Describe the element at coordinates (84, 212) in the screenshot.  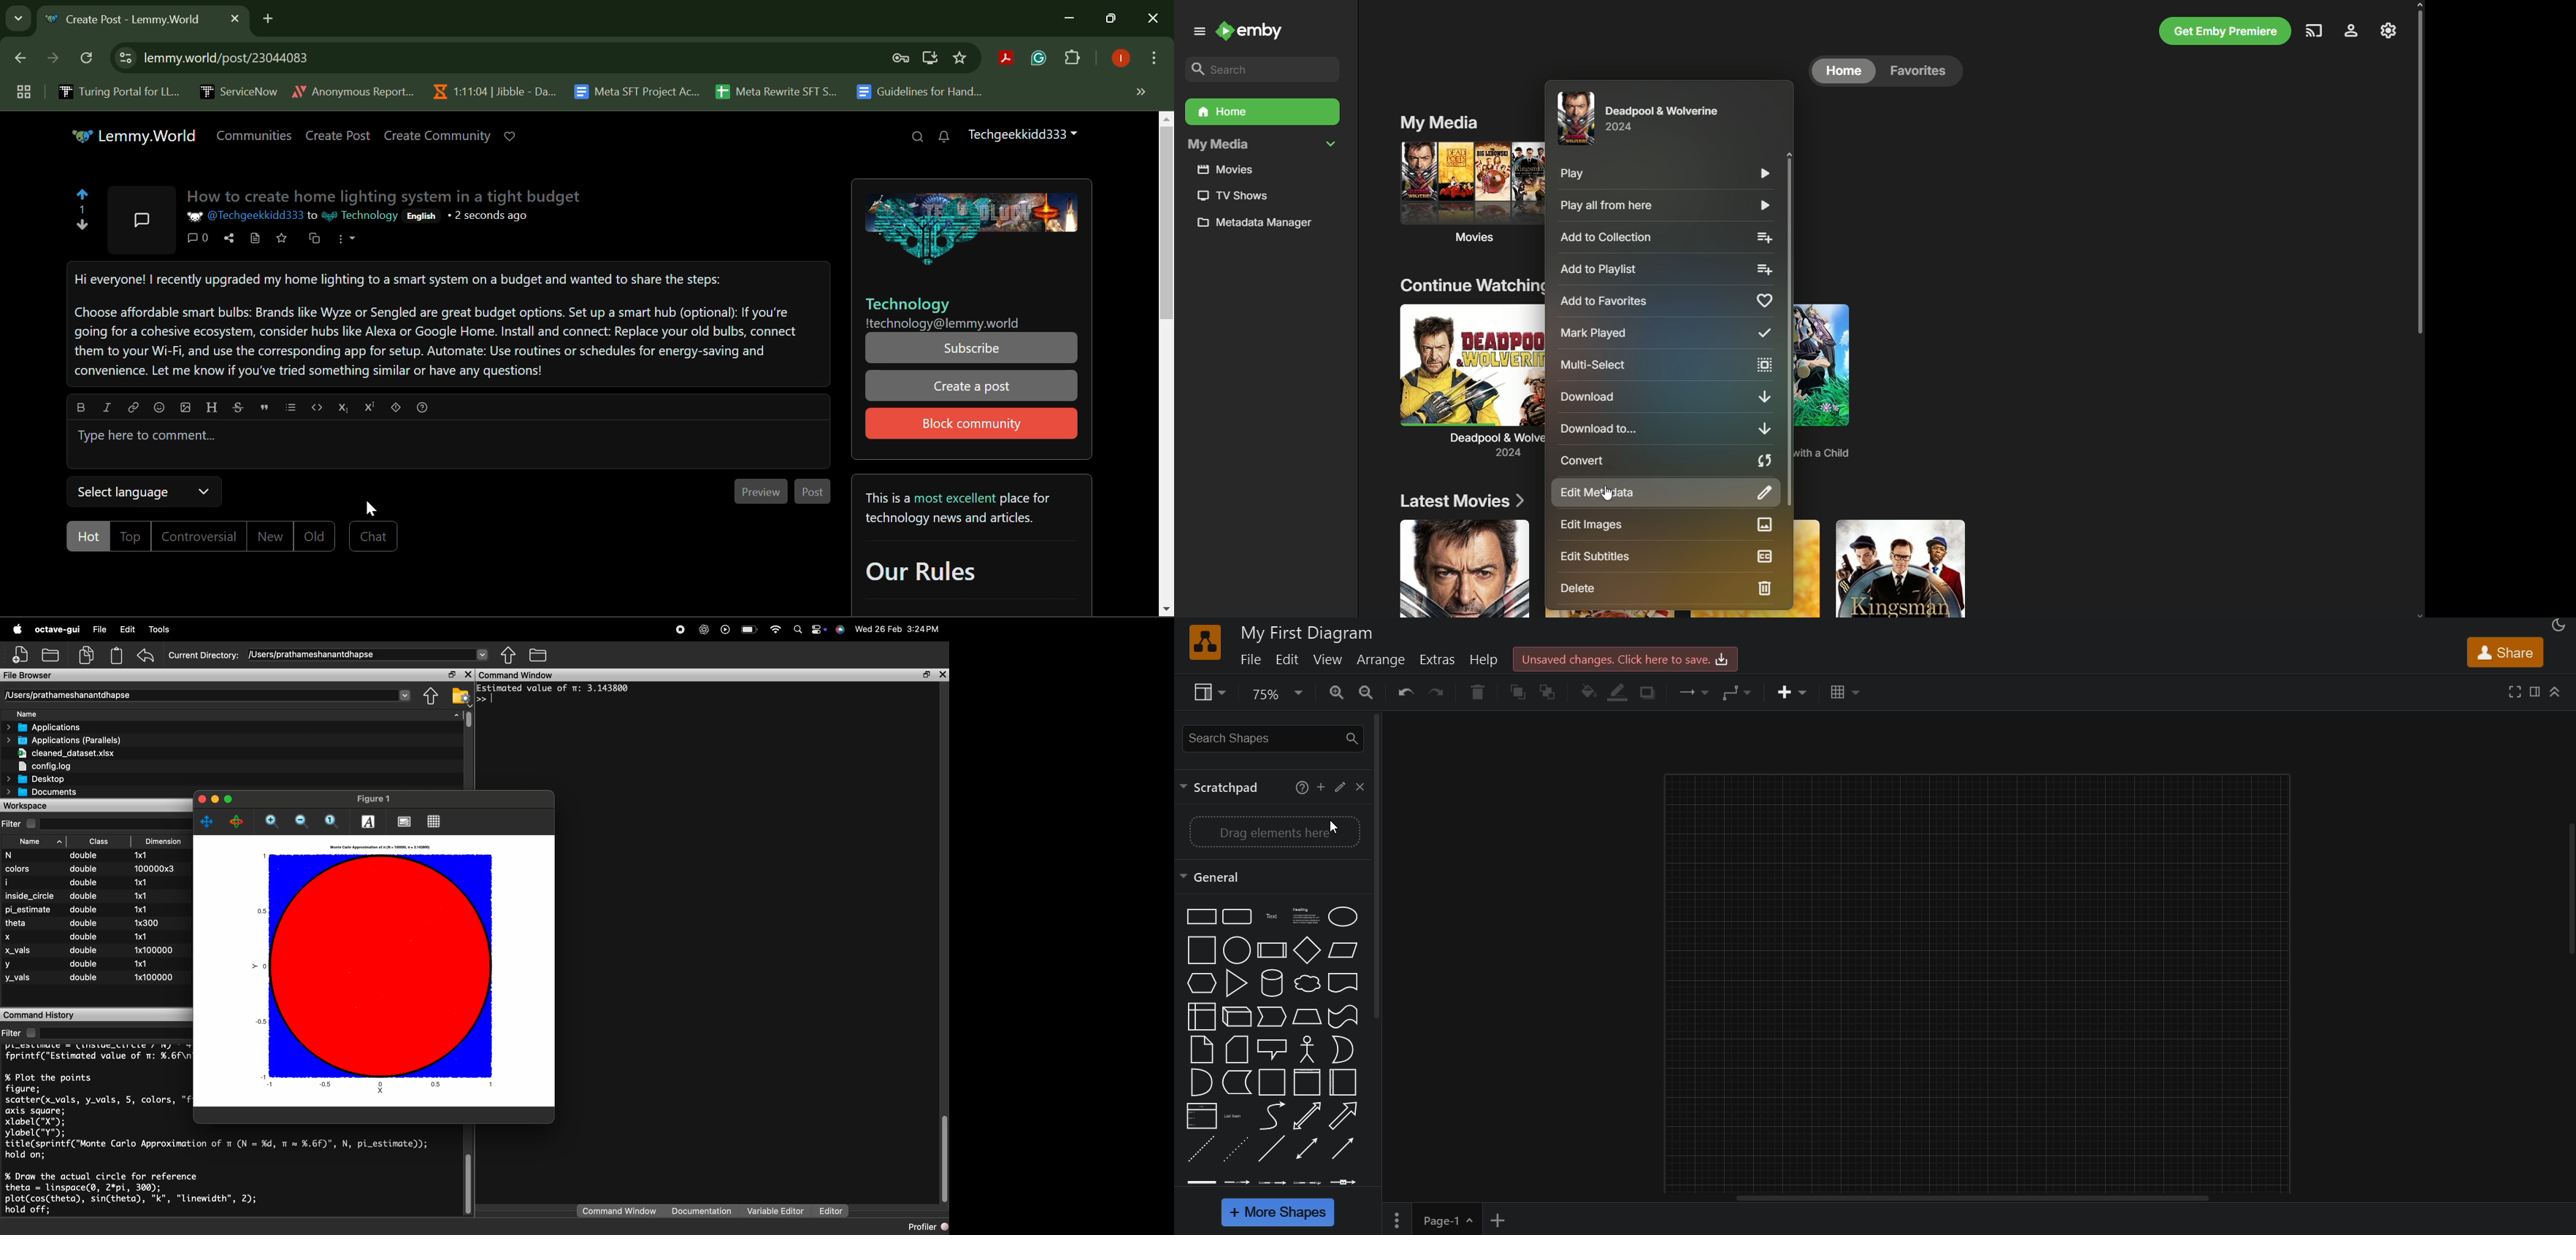
I see `Vote Counter` at that location.